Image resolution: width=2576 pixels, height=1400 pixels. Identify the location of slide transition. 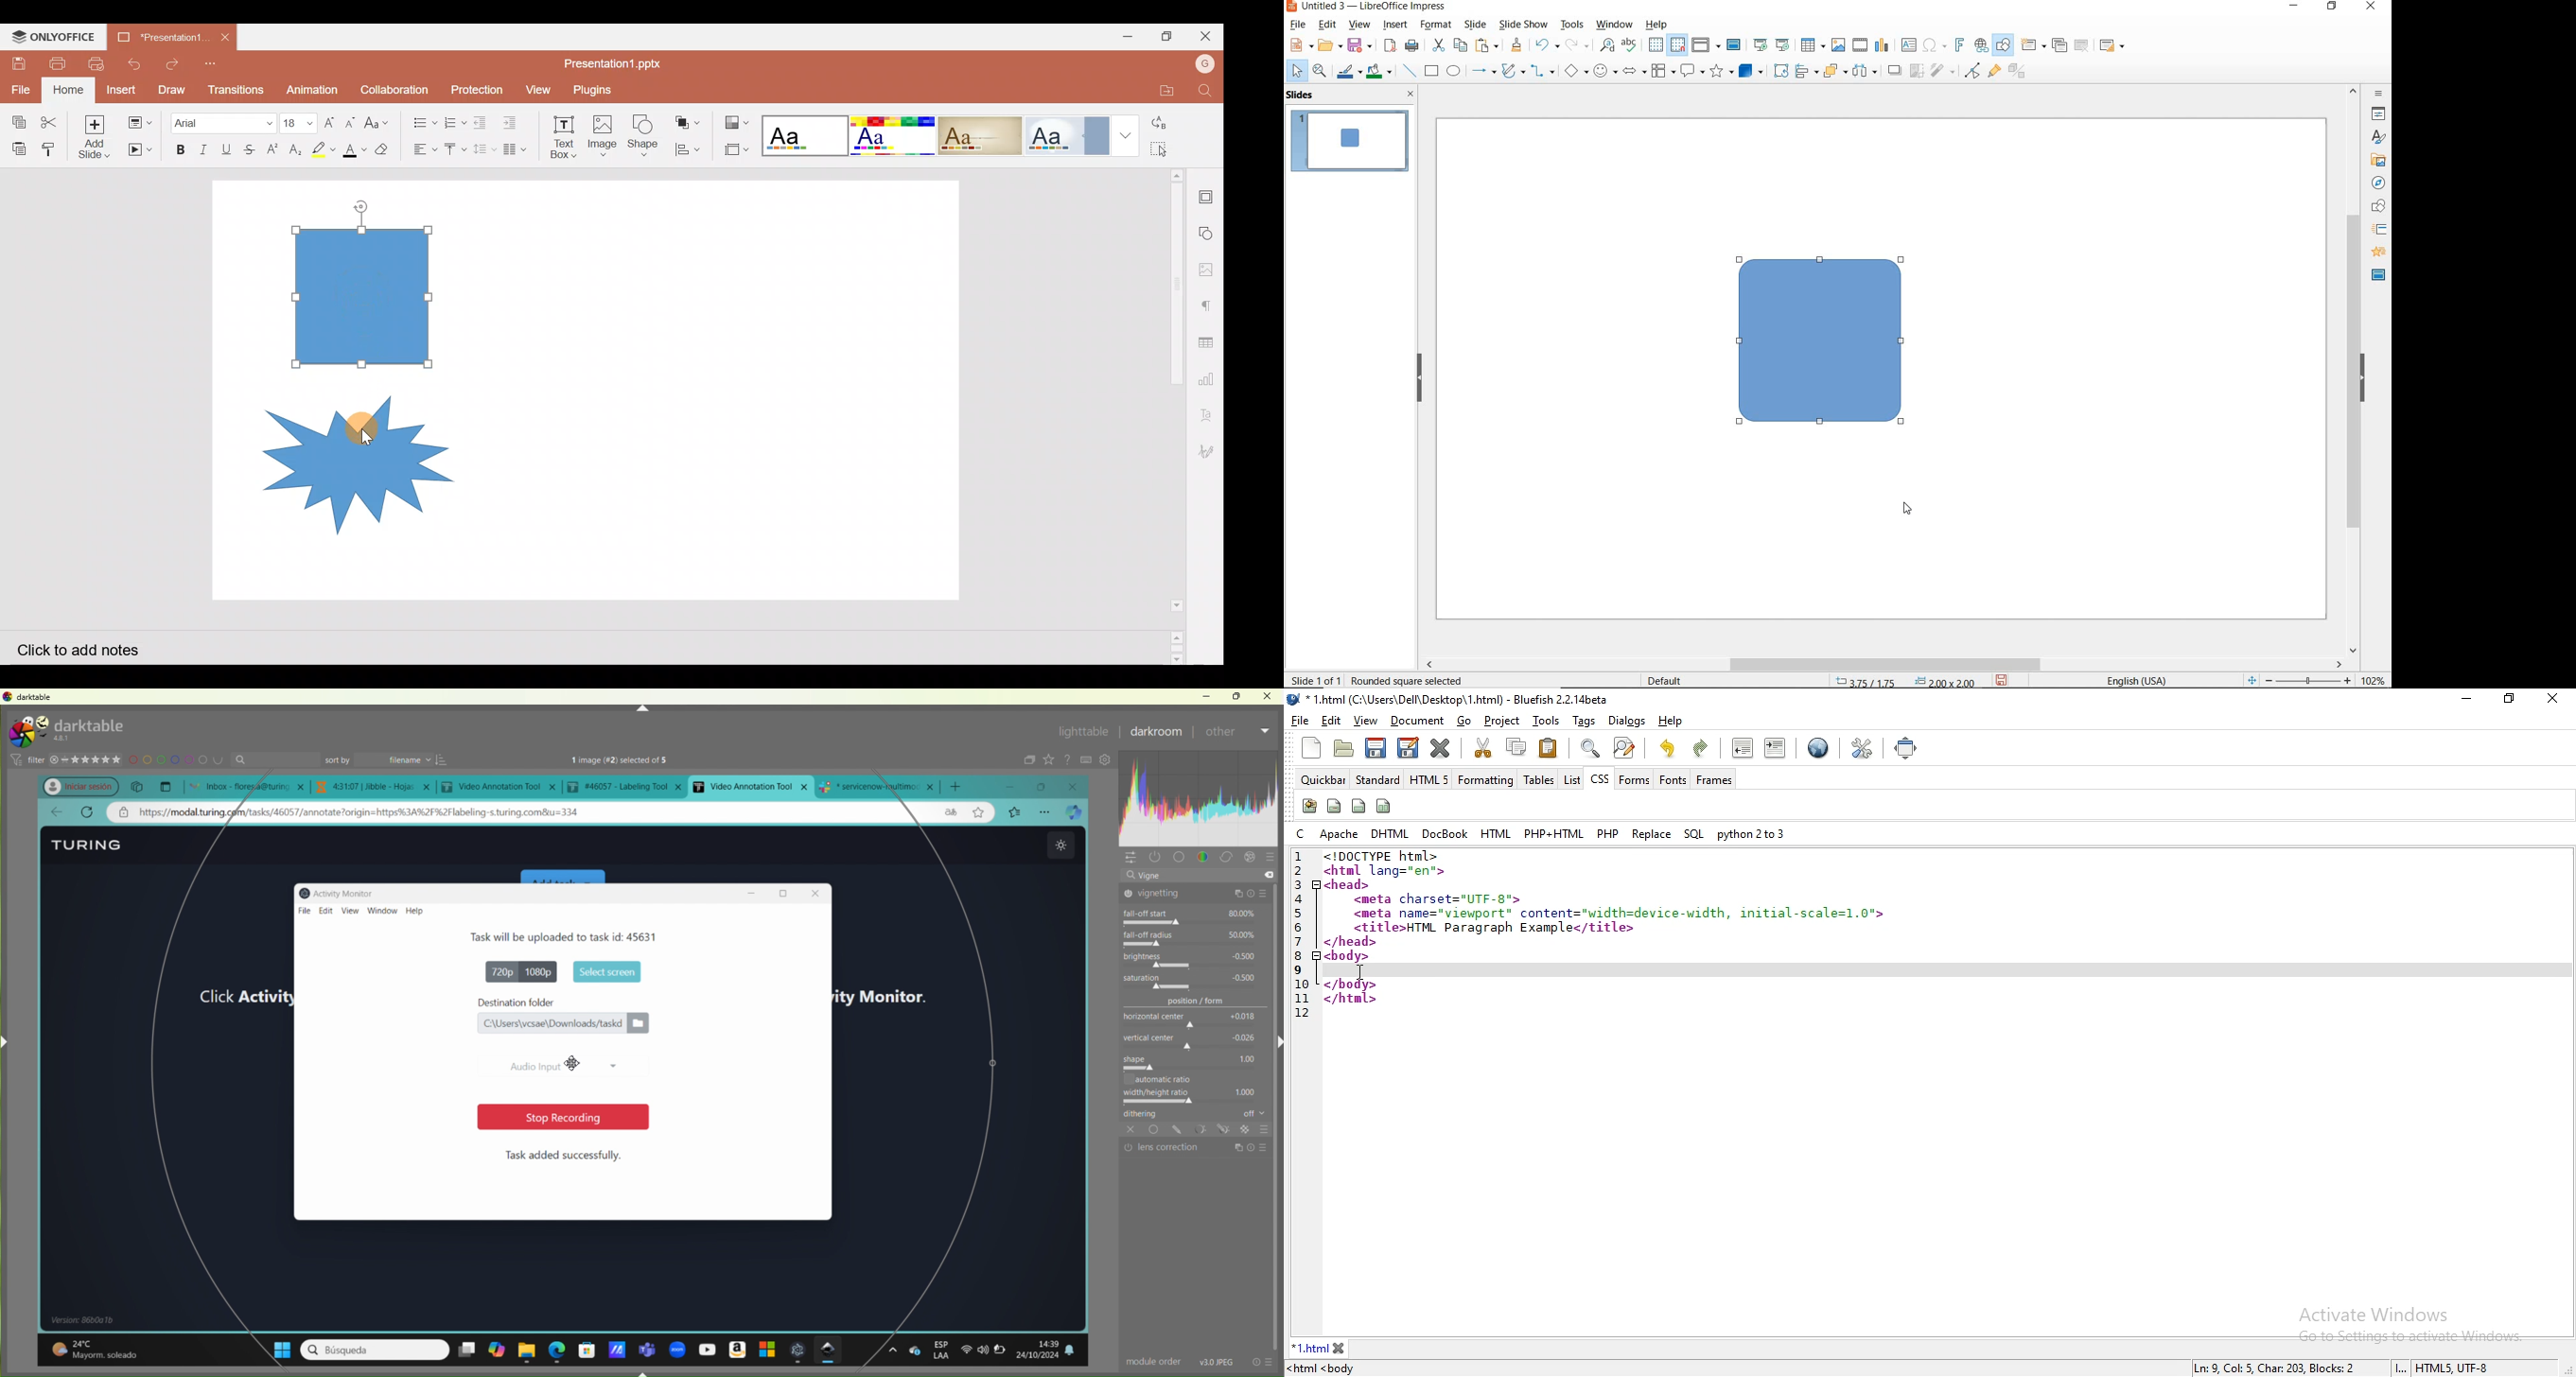
(2379, 229).